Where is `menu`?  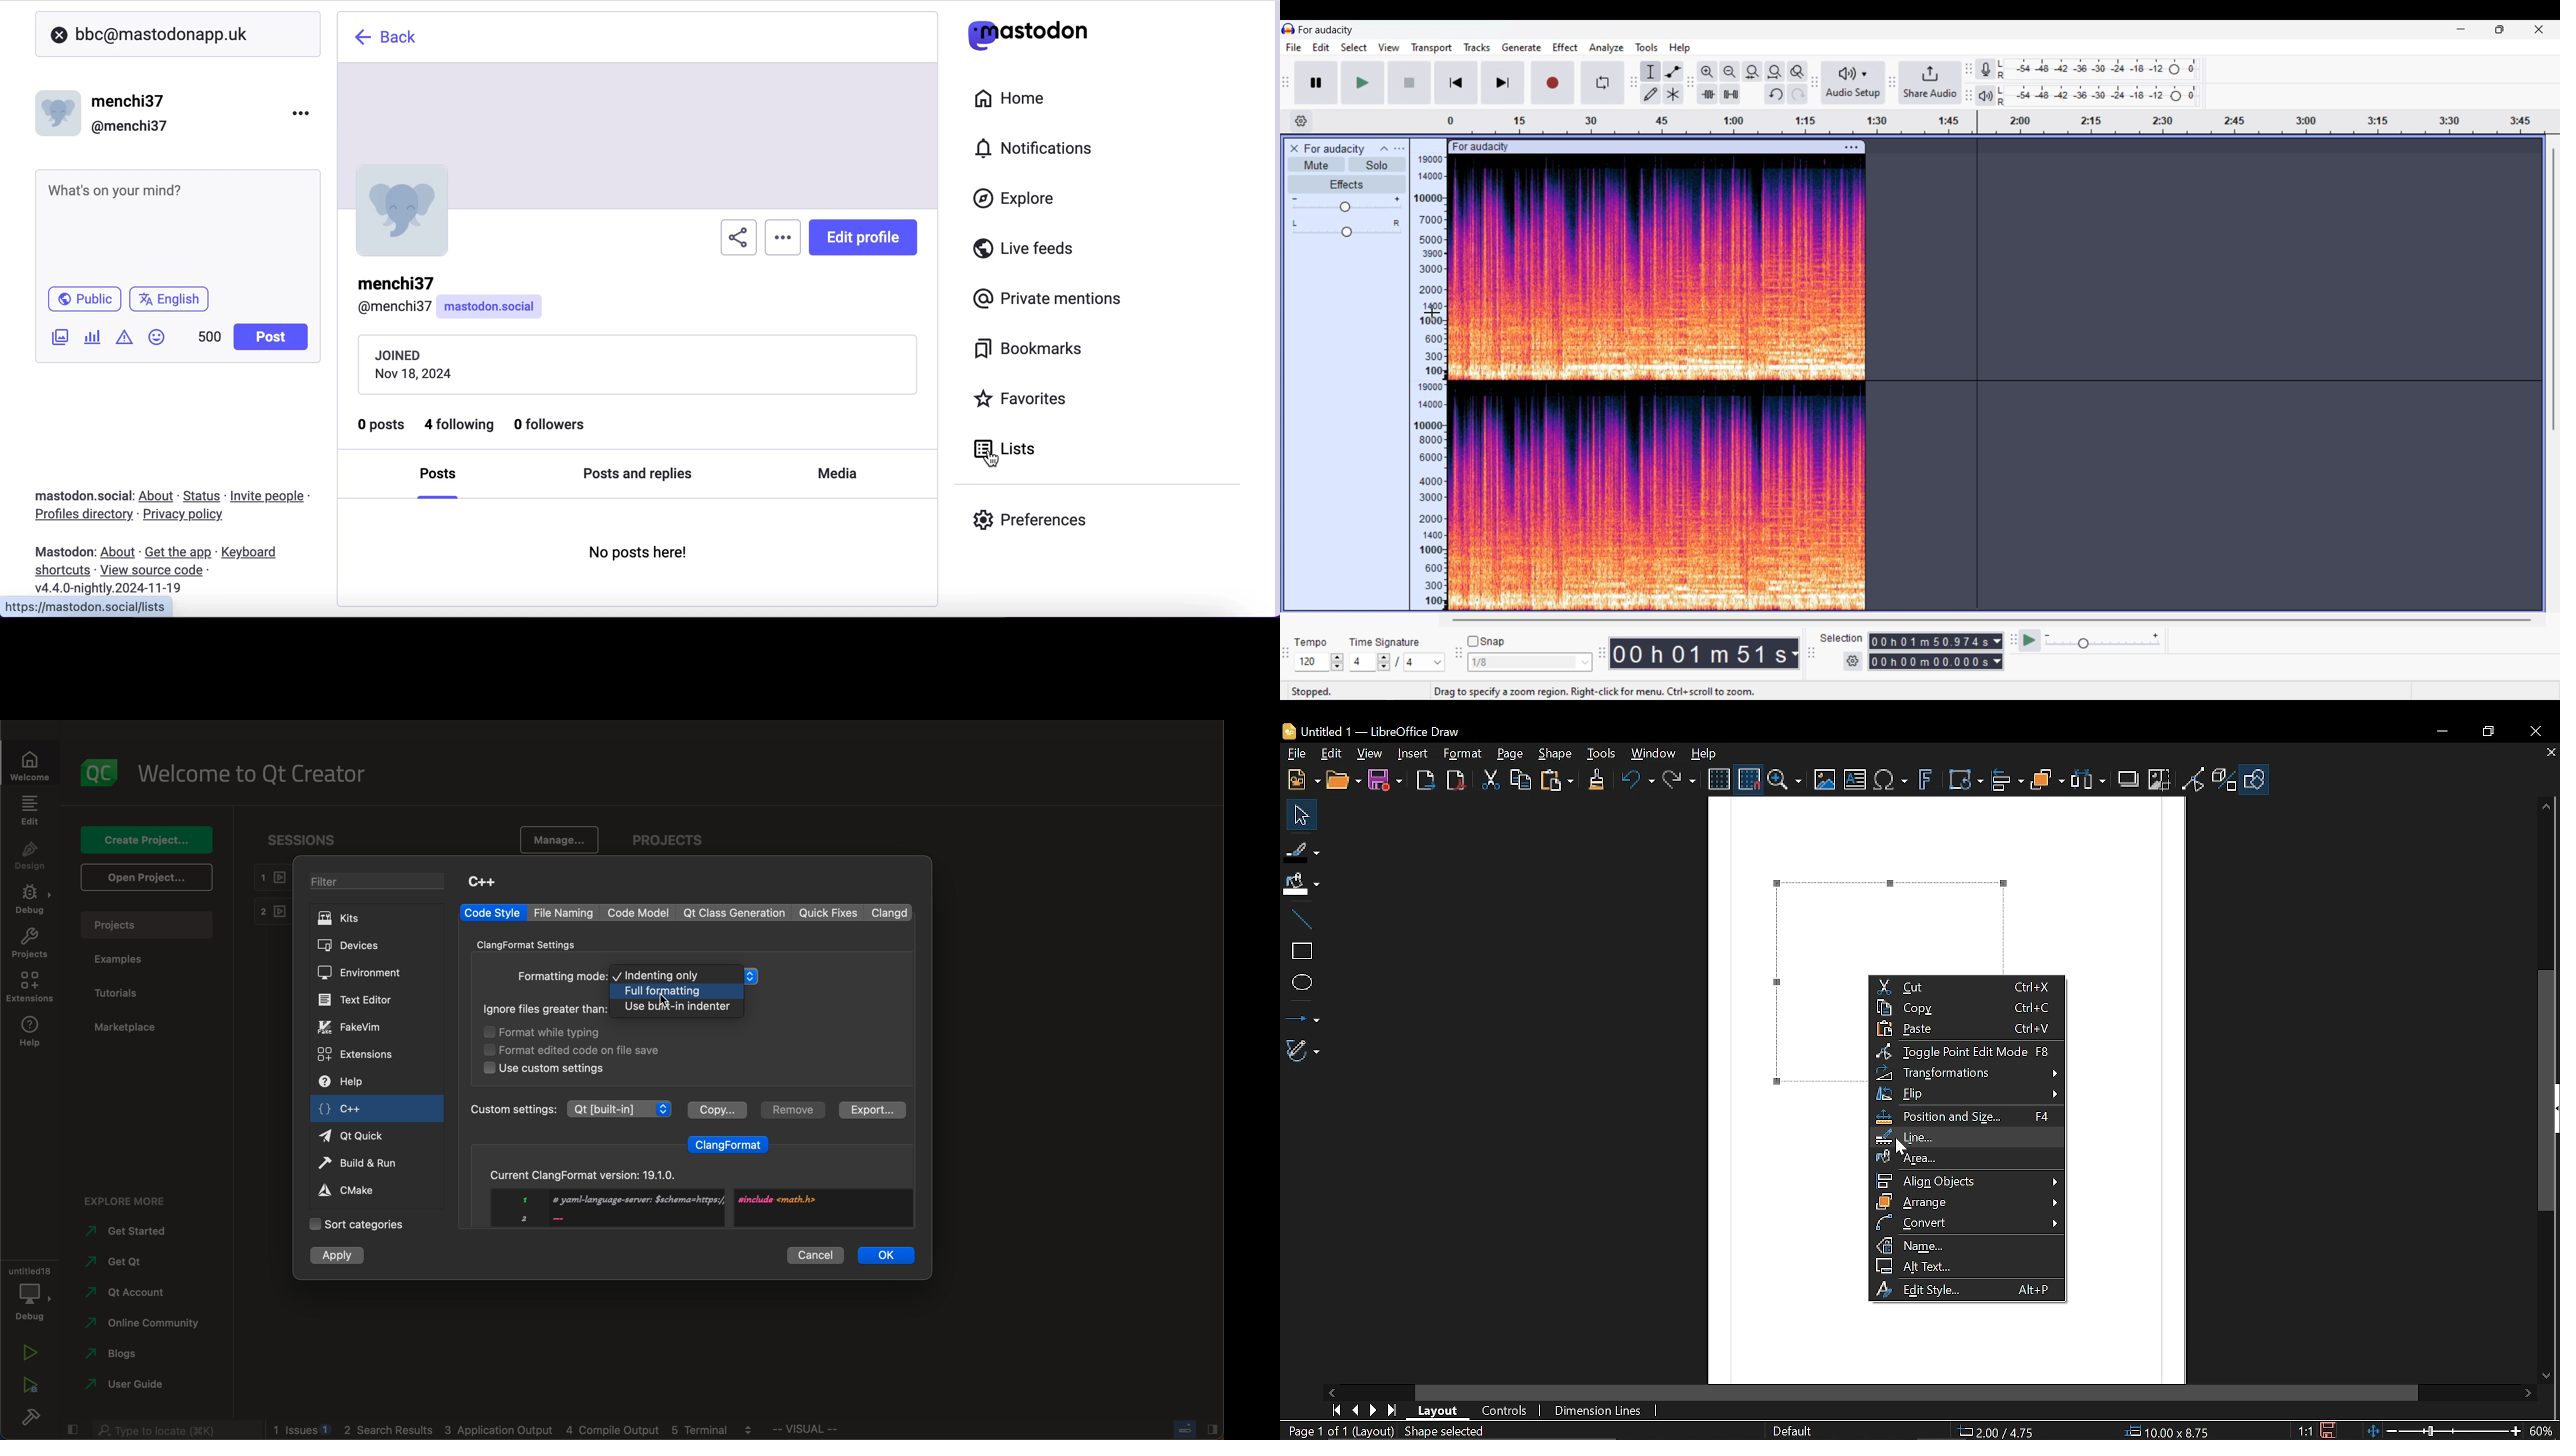
menu is located at coordinates (784, 240).